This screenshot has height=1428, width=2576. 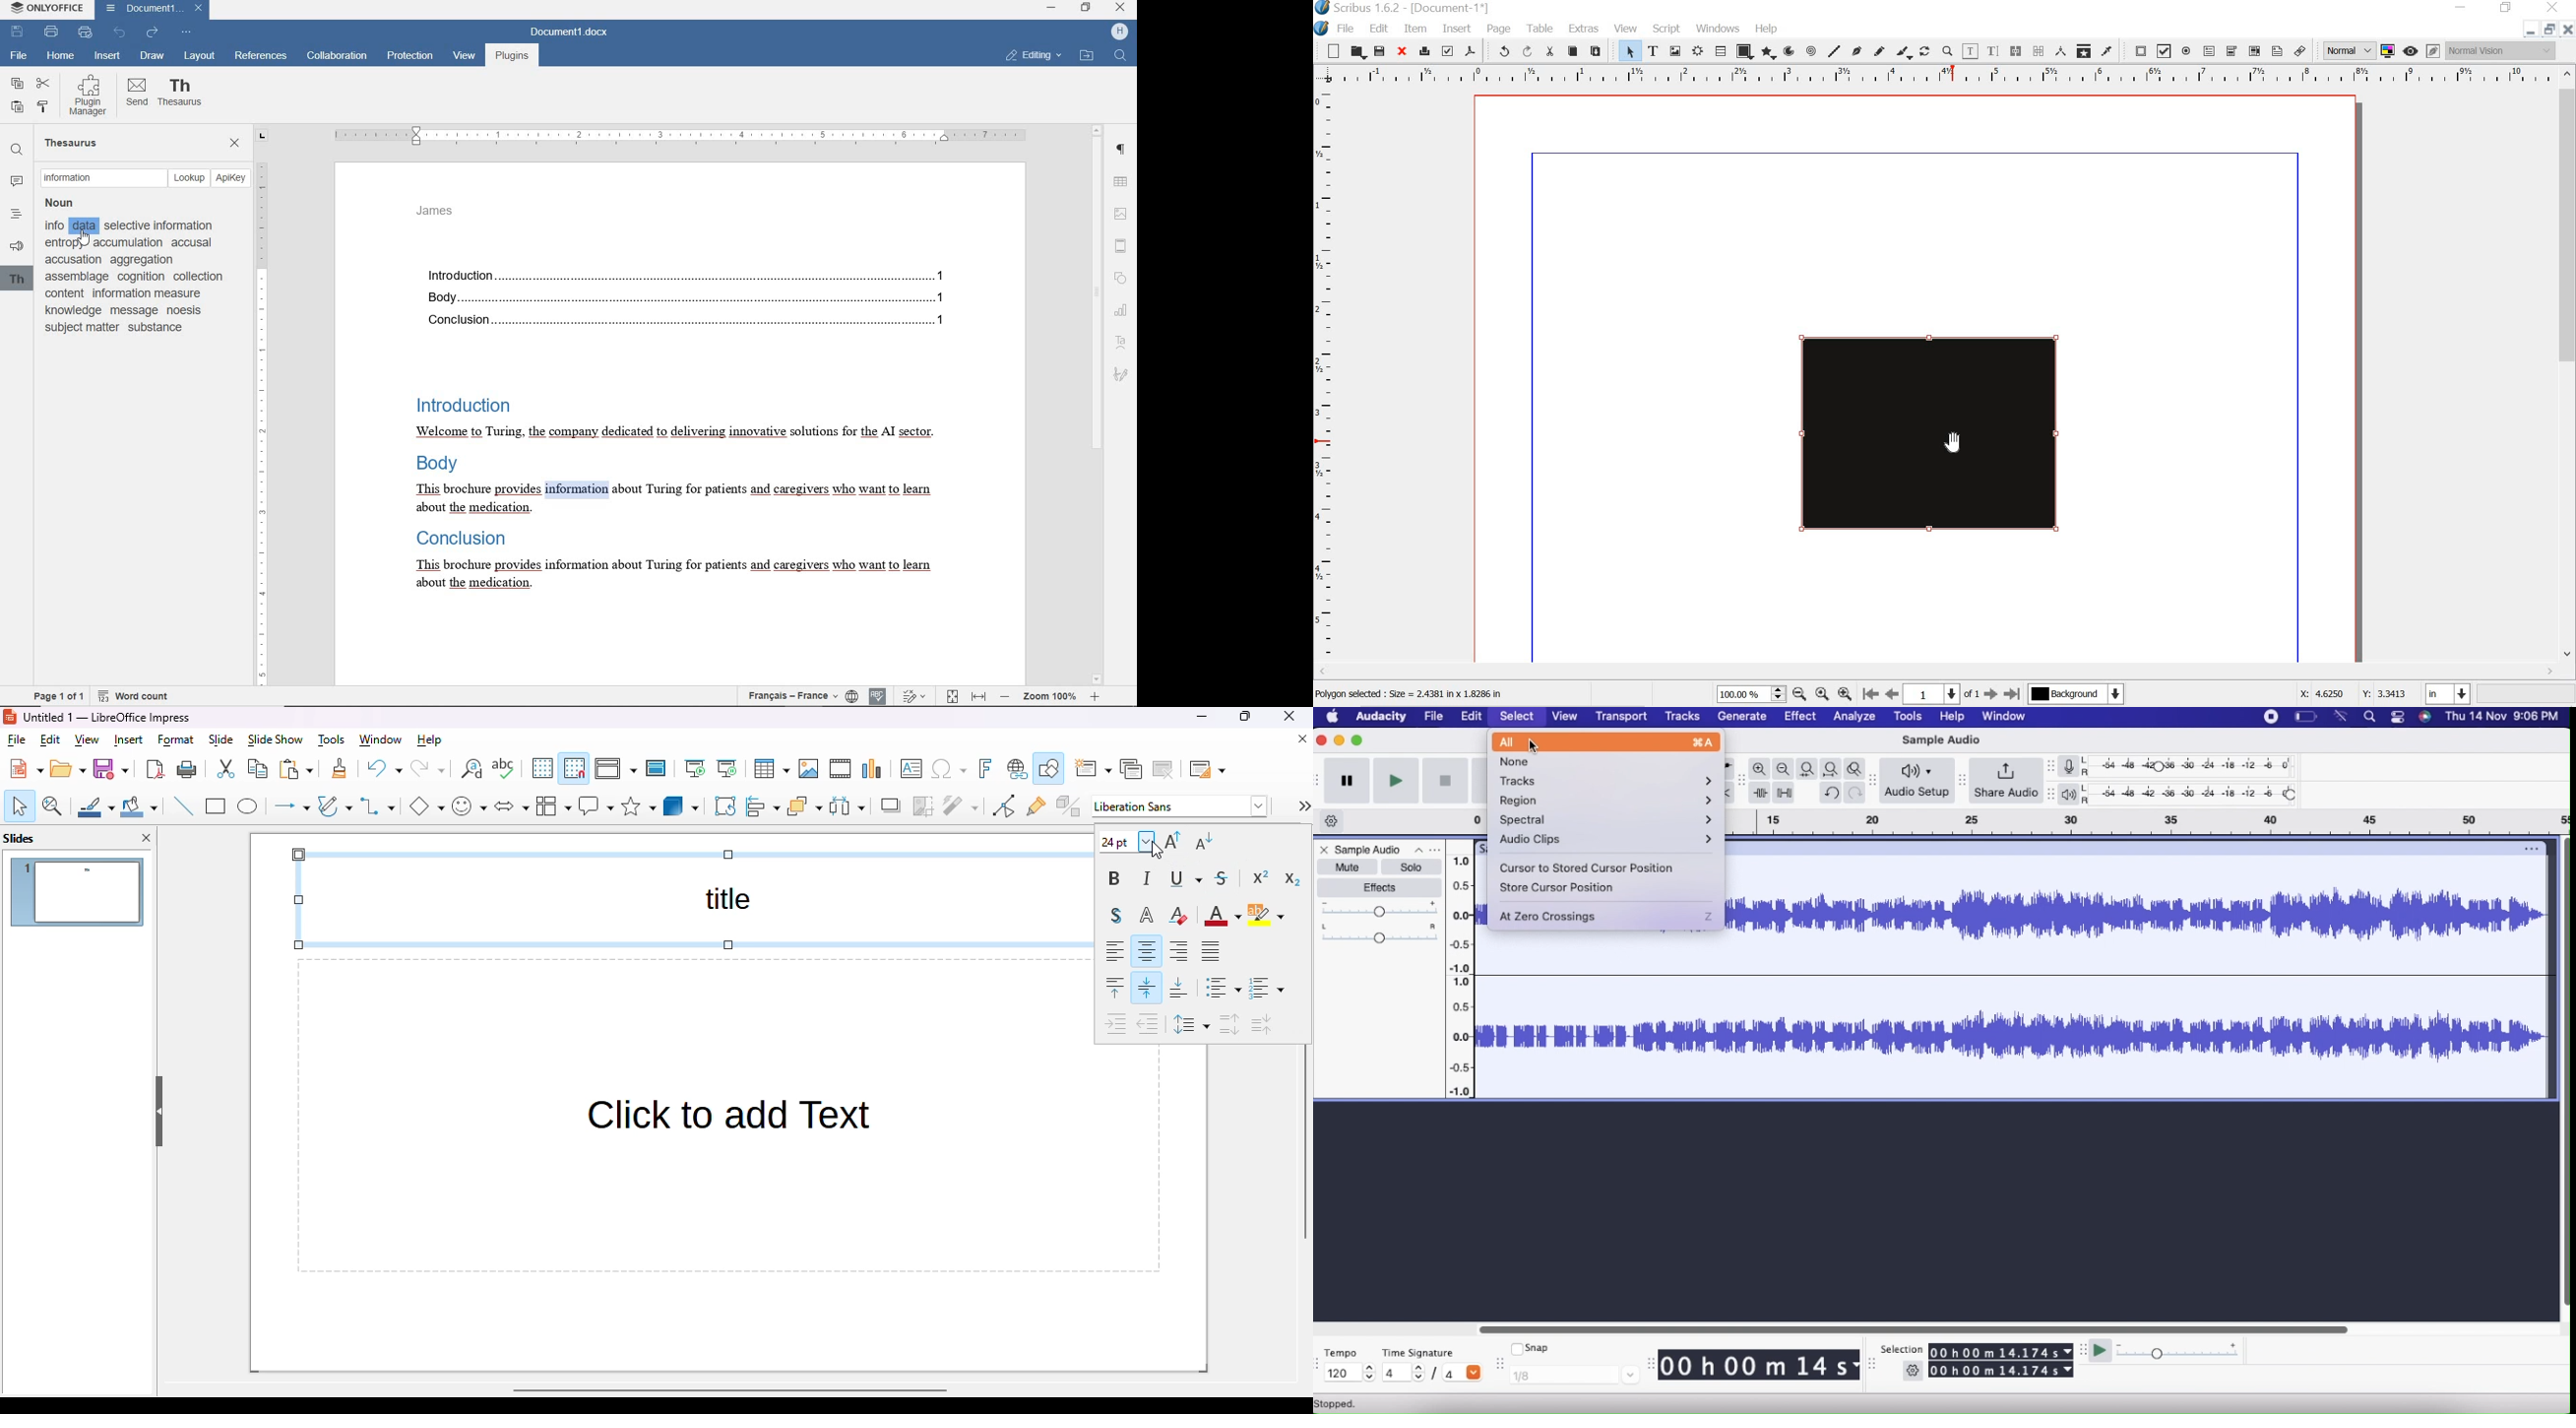 I want to click on insert text box, so click(x=909, y=769).